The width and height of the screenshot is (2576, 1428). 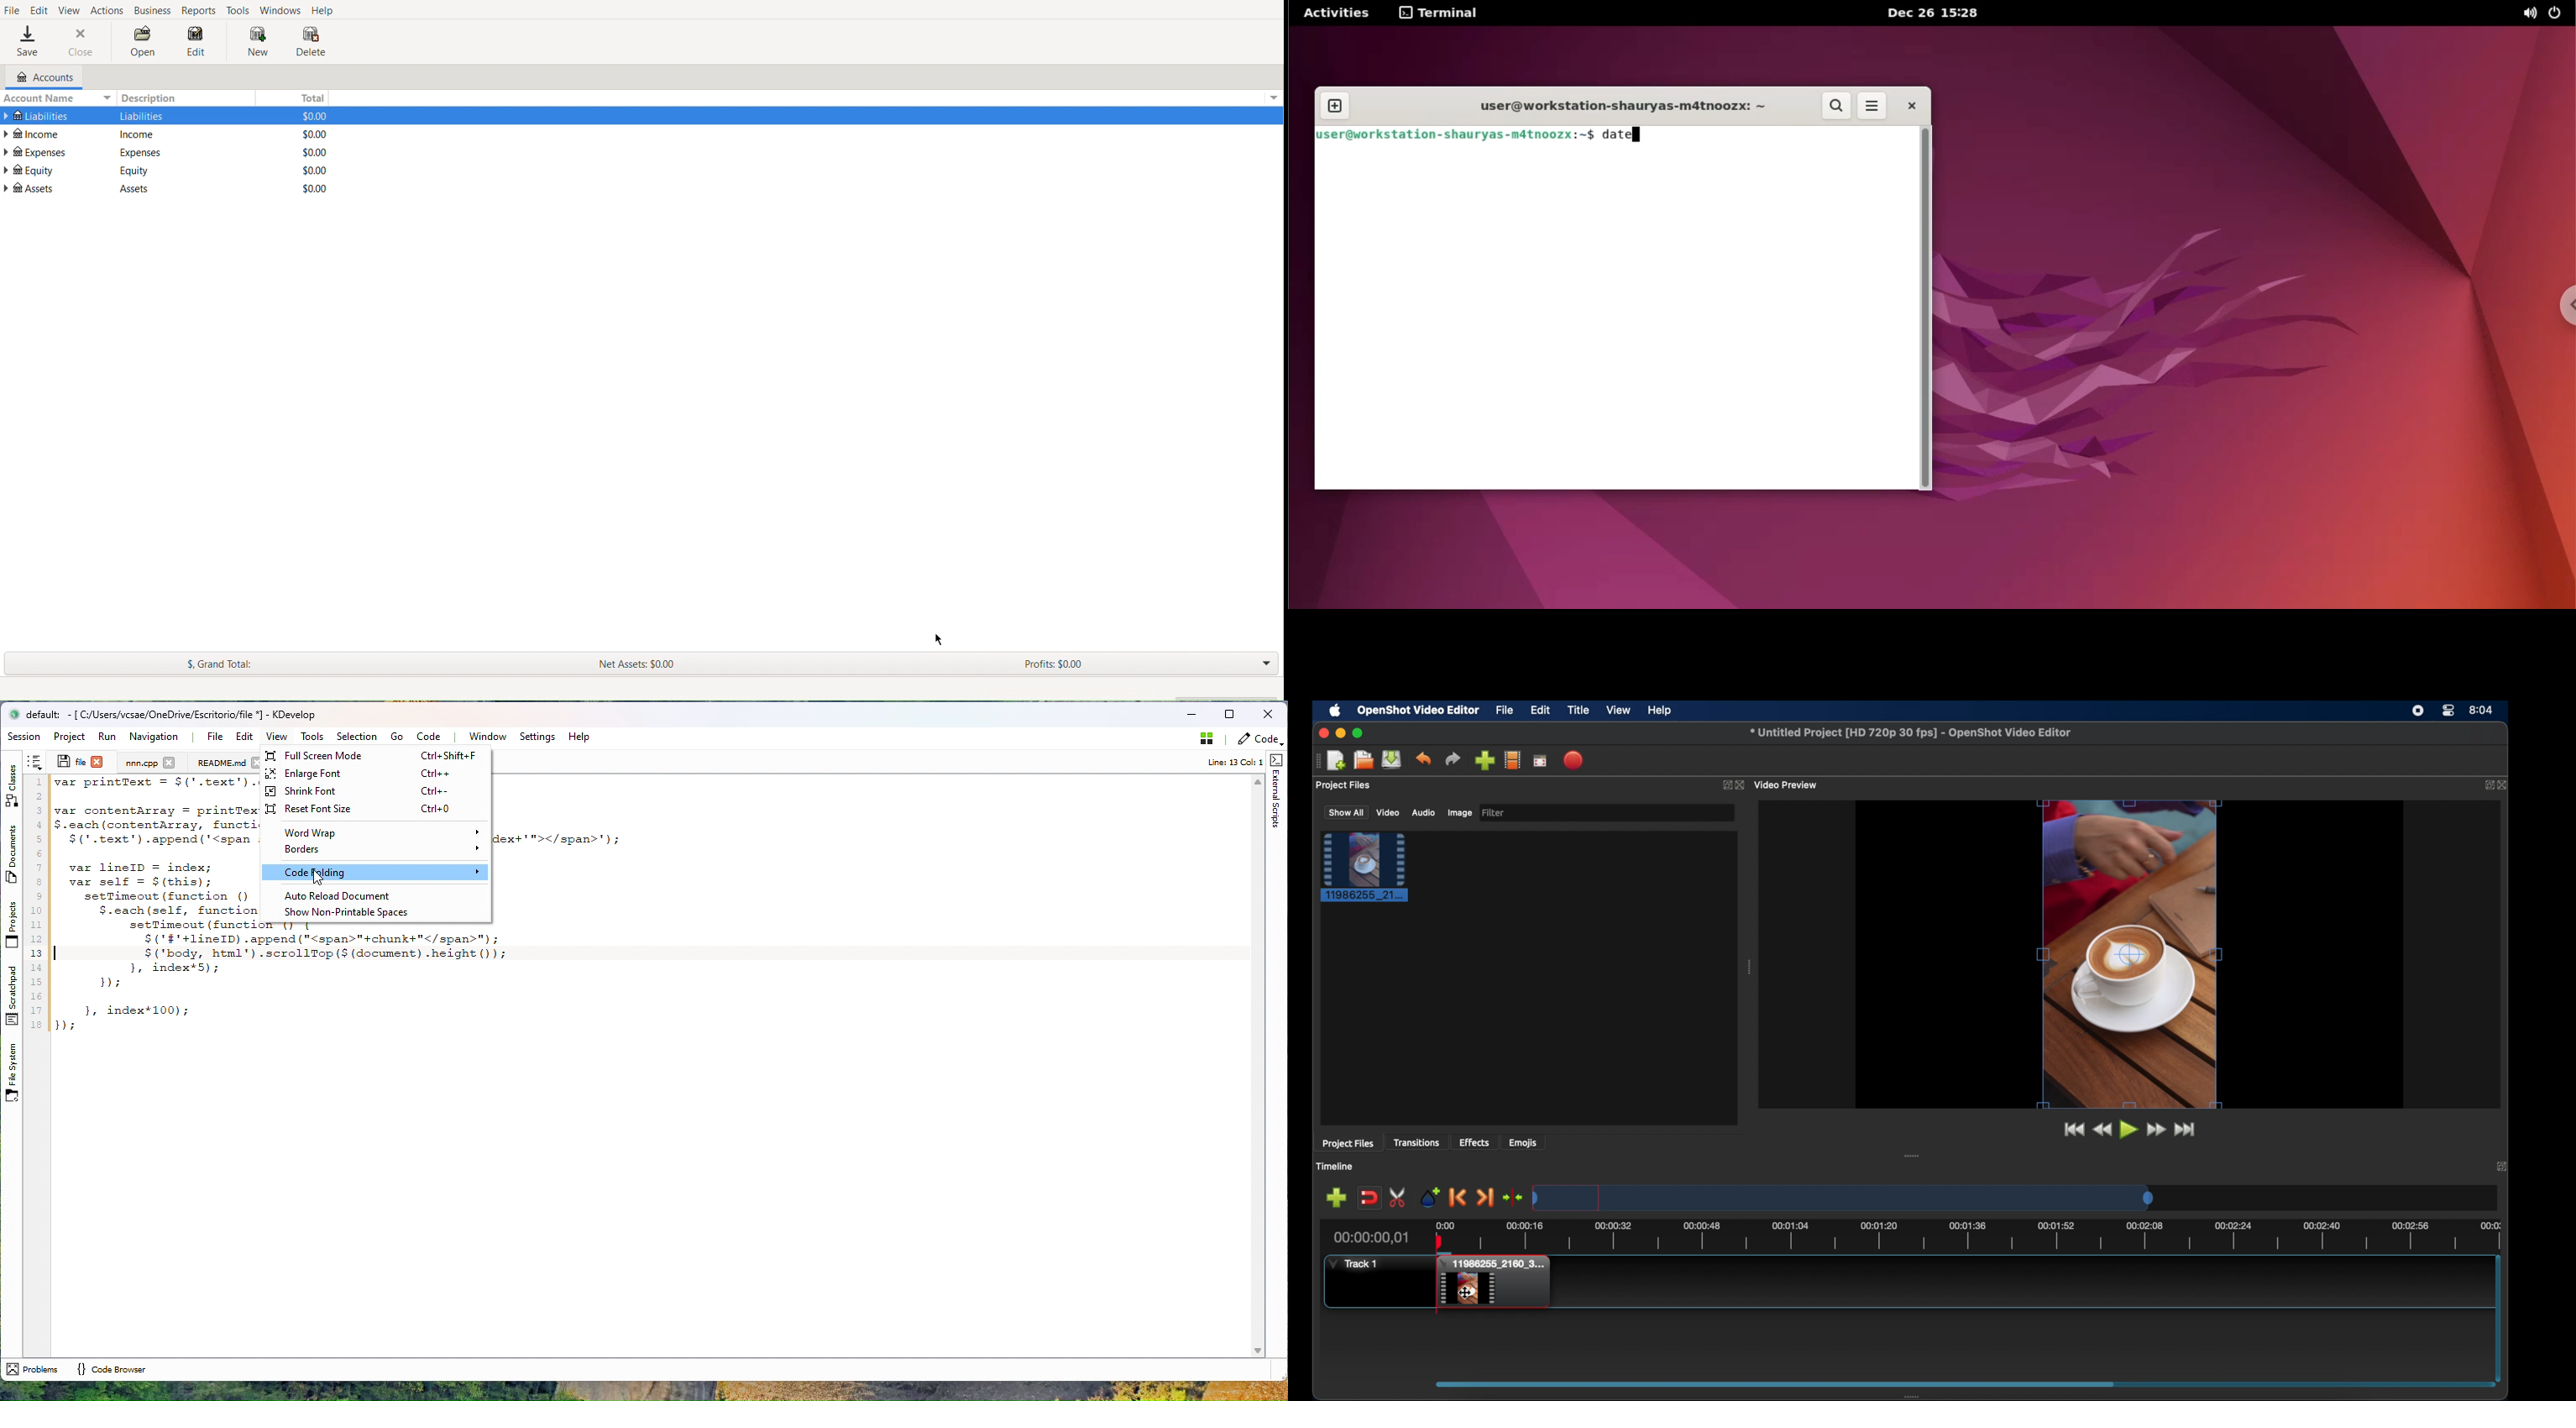 What do you see at coordinates (153, 11) in the screenshot?
I see `Business` at bounding box center [153, 11].